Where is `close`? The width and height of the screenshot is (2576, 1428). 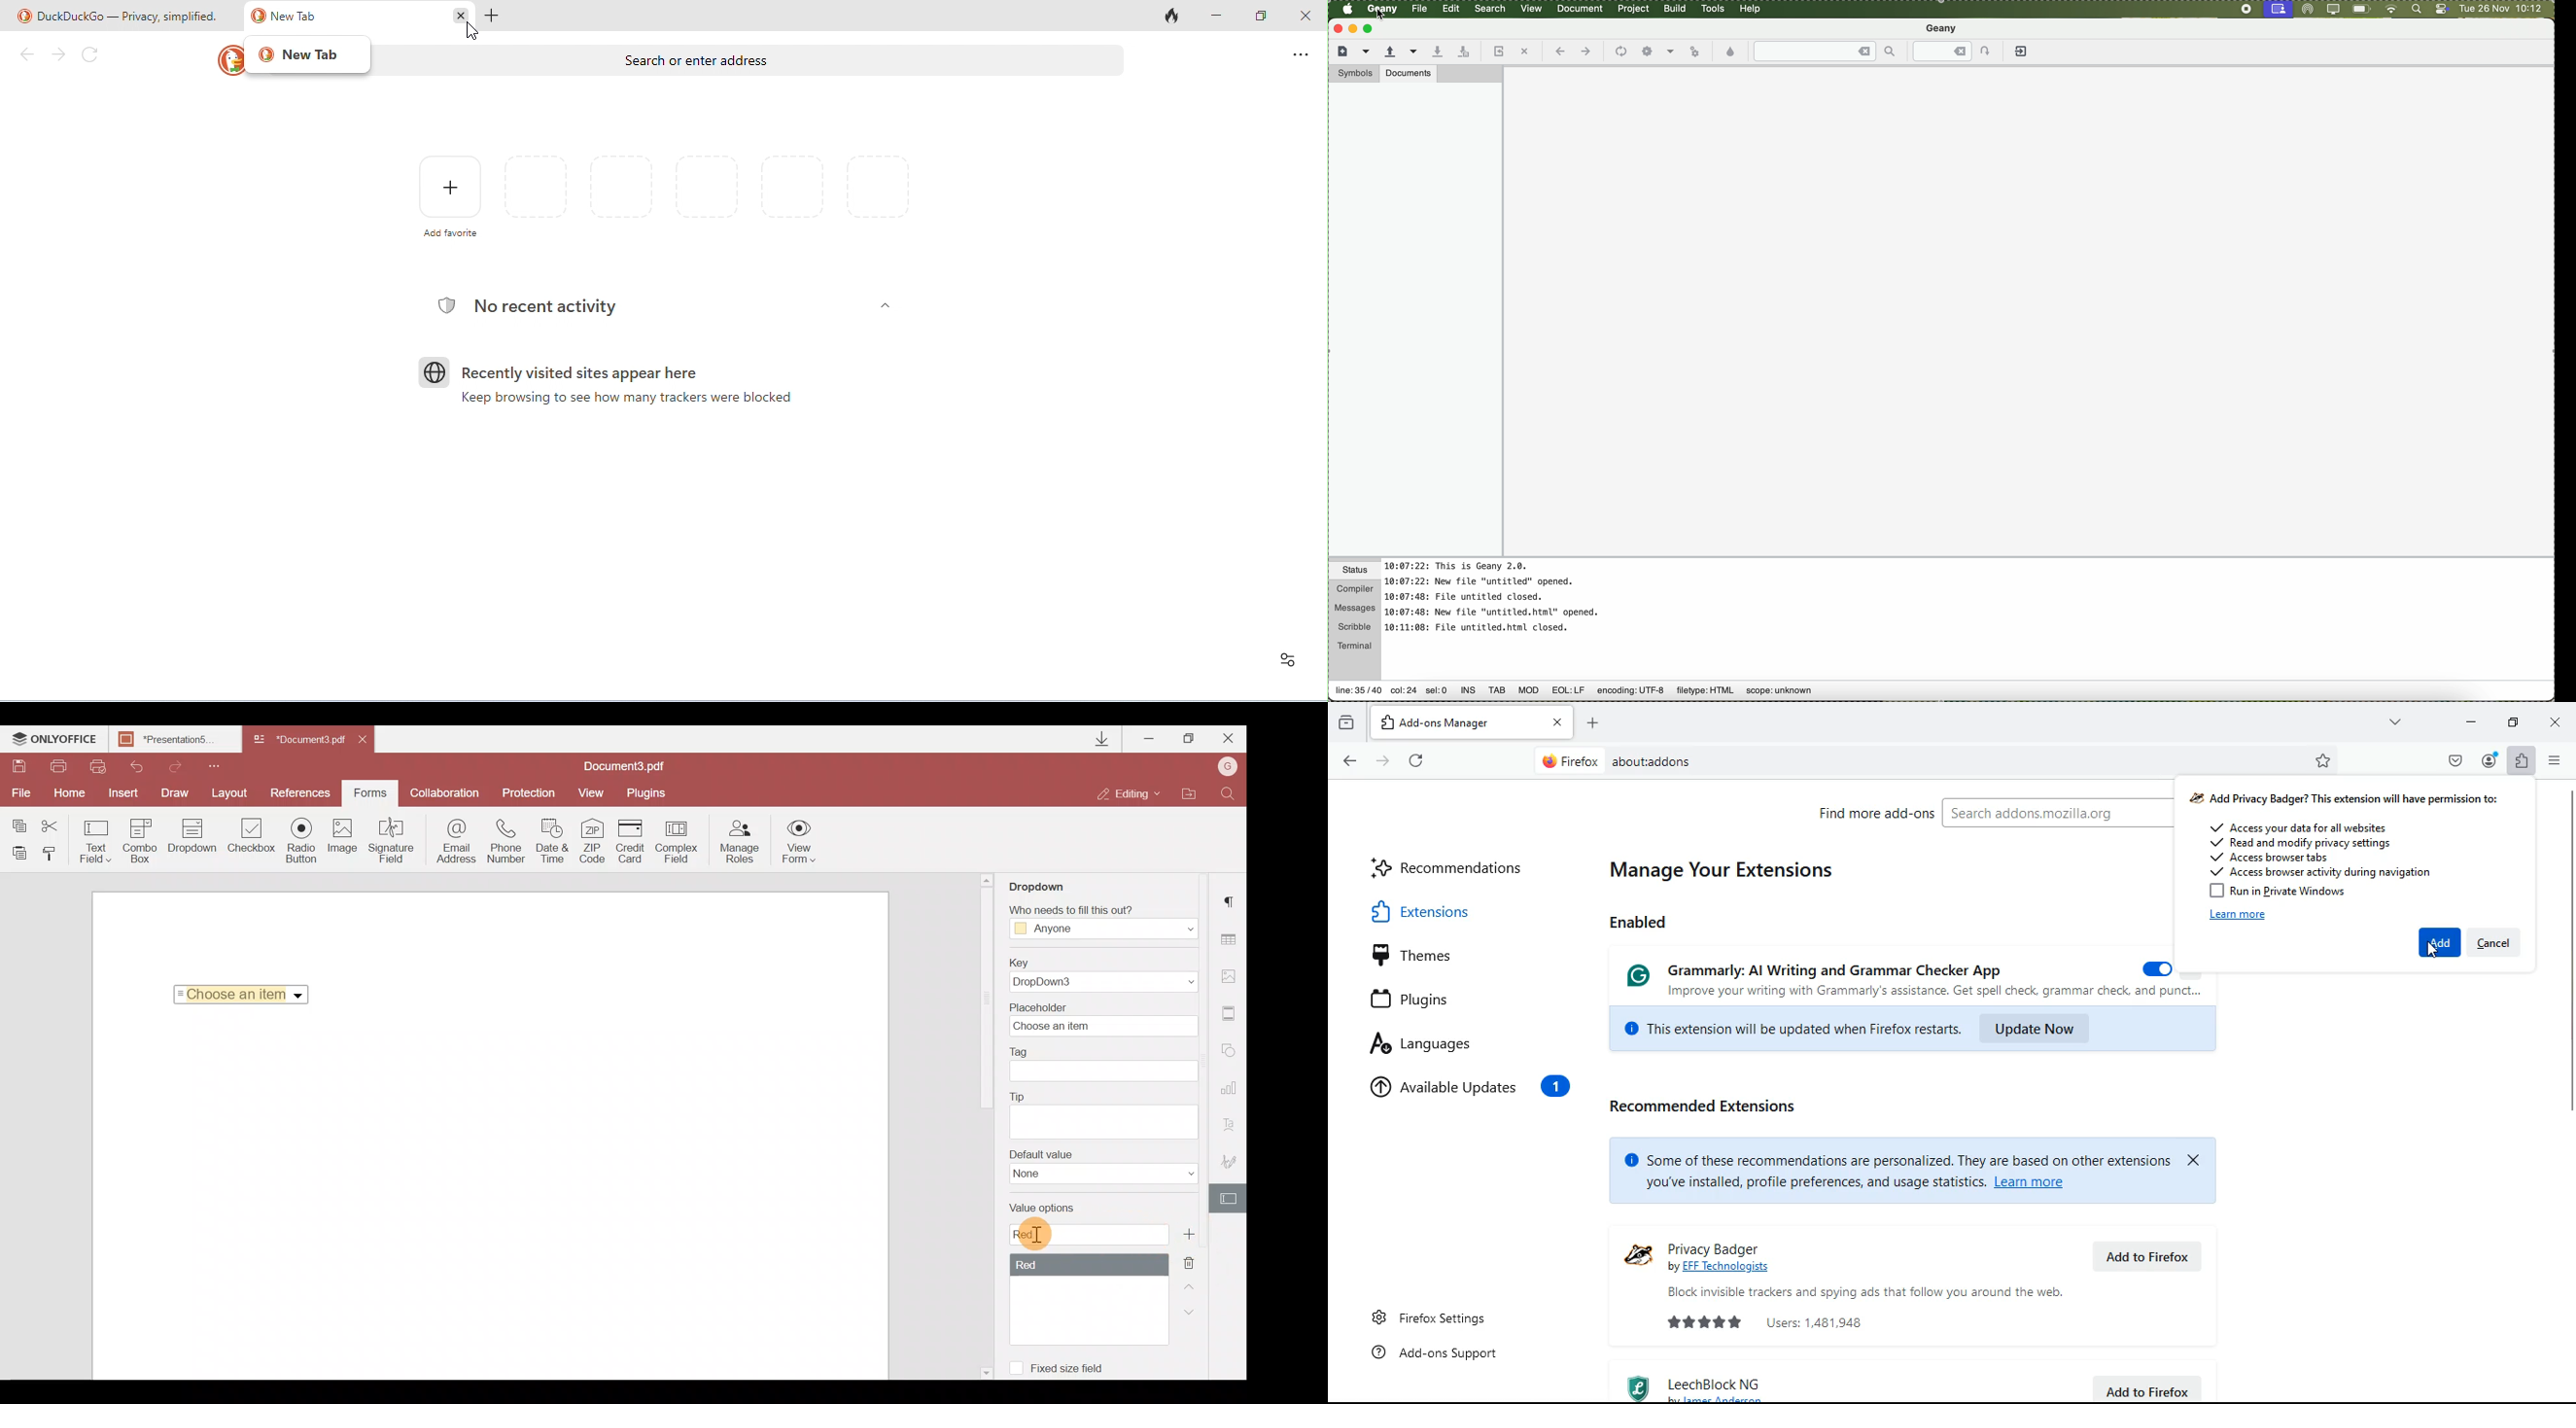 close is located at coordinates (2560, 721).